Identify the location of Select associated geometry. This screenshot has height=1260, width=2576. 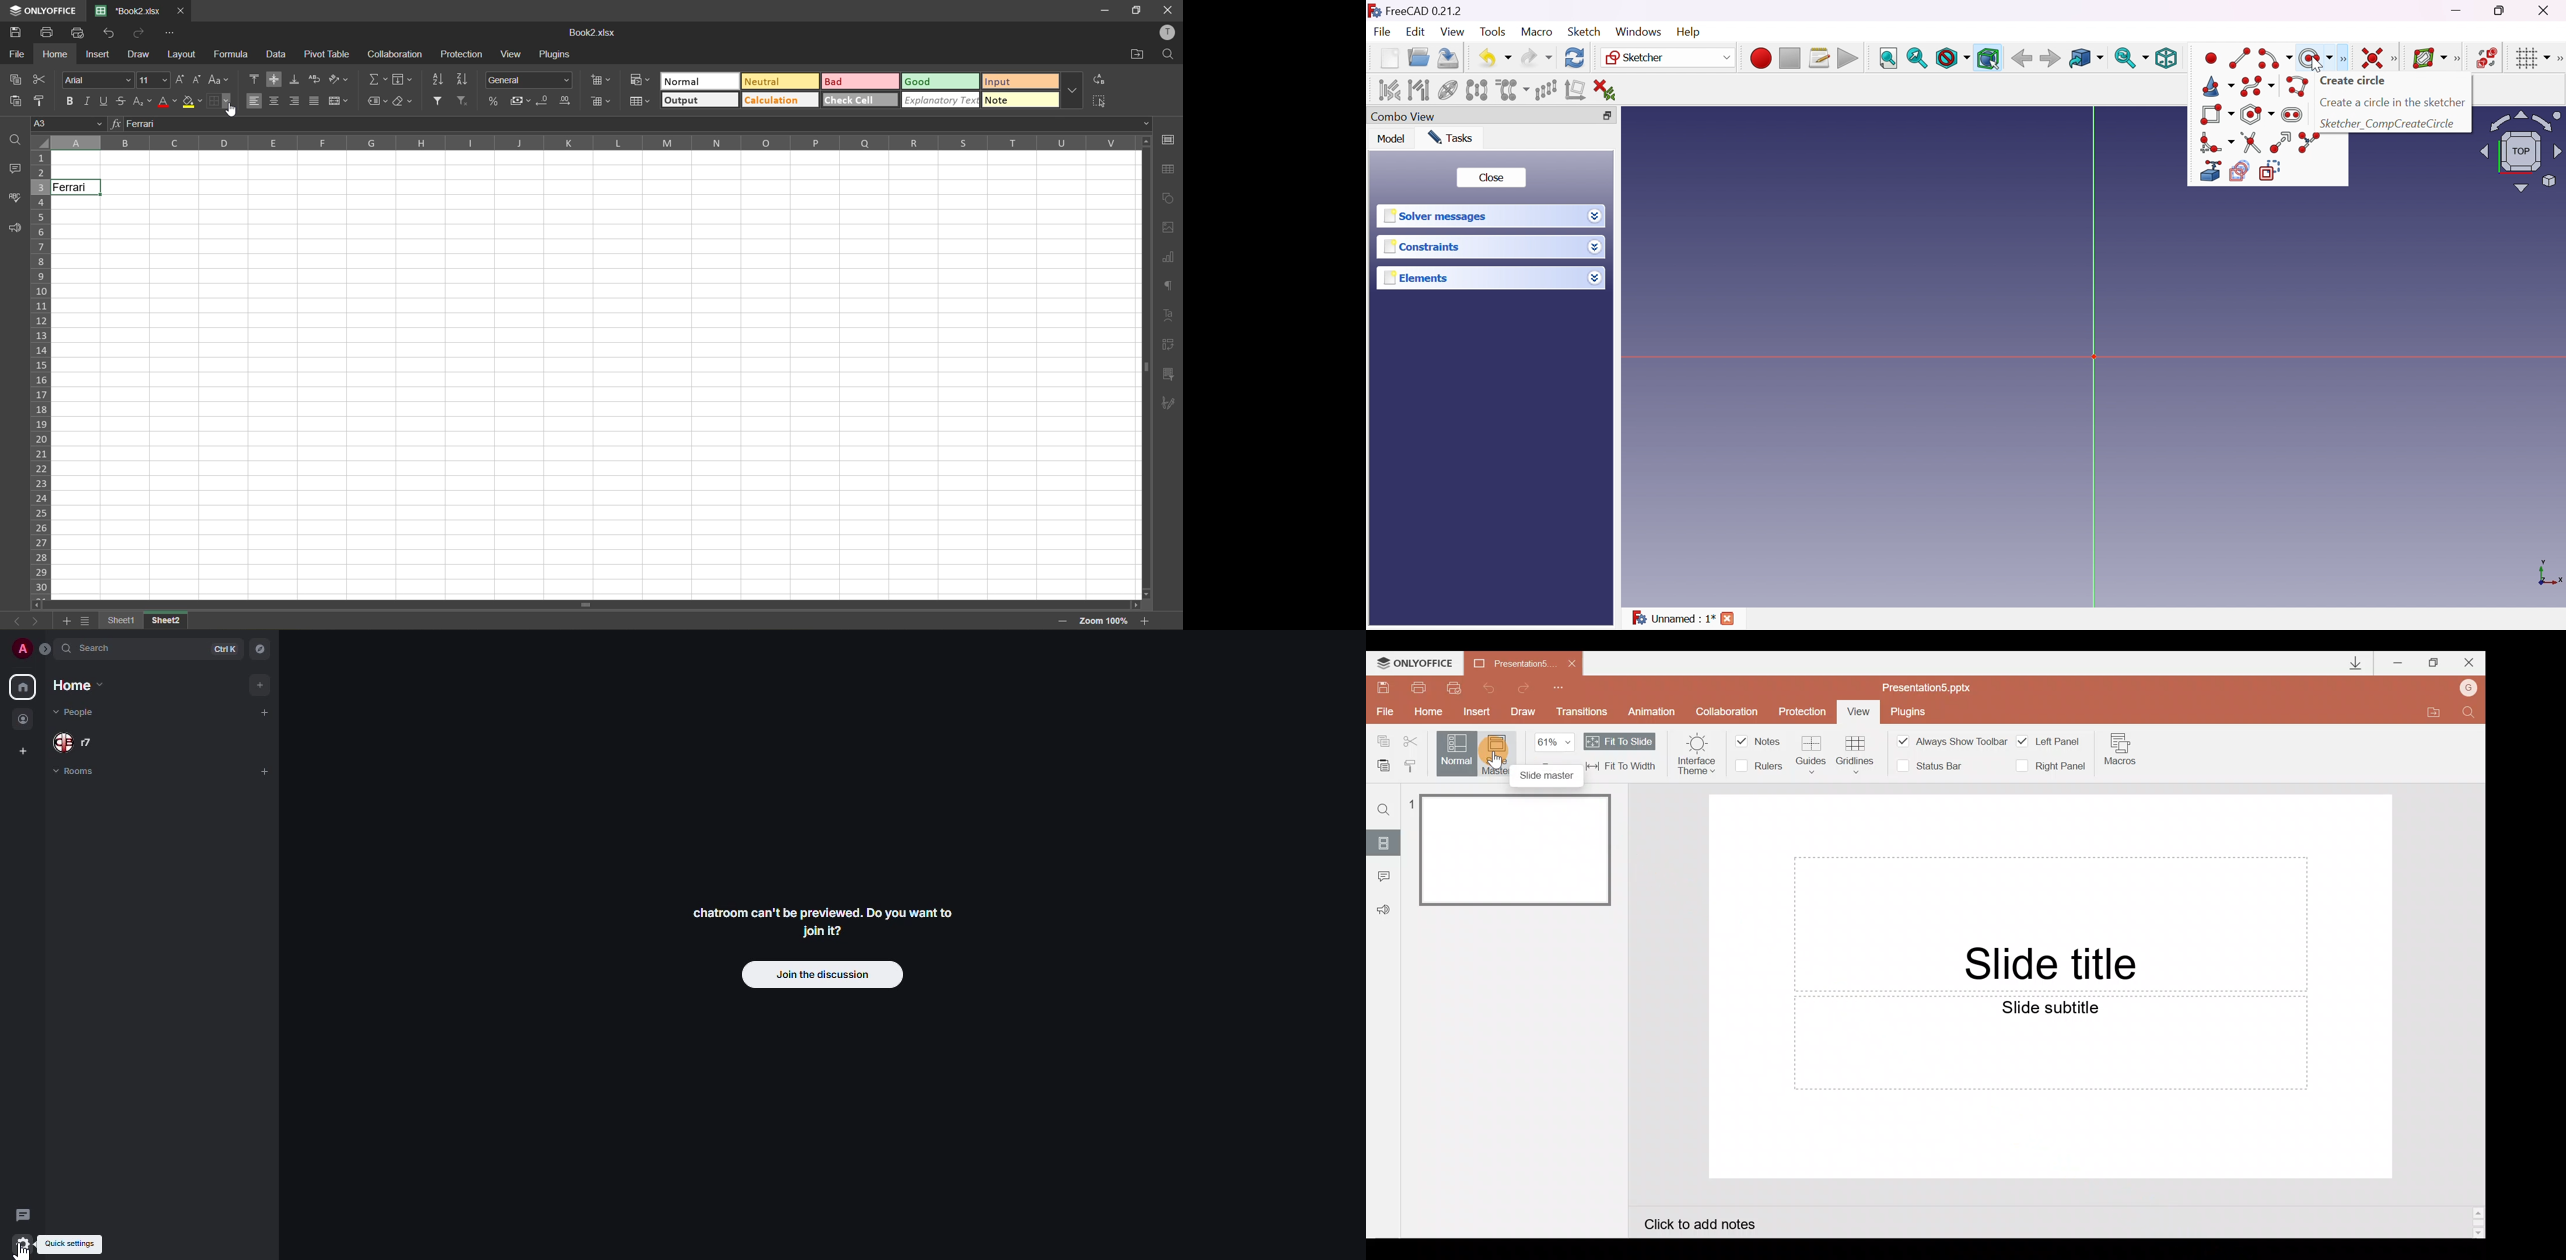
(1419, 91).